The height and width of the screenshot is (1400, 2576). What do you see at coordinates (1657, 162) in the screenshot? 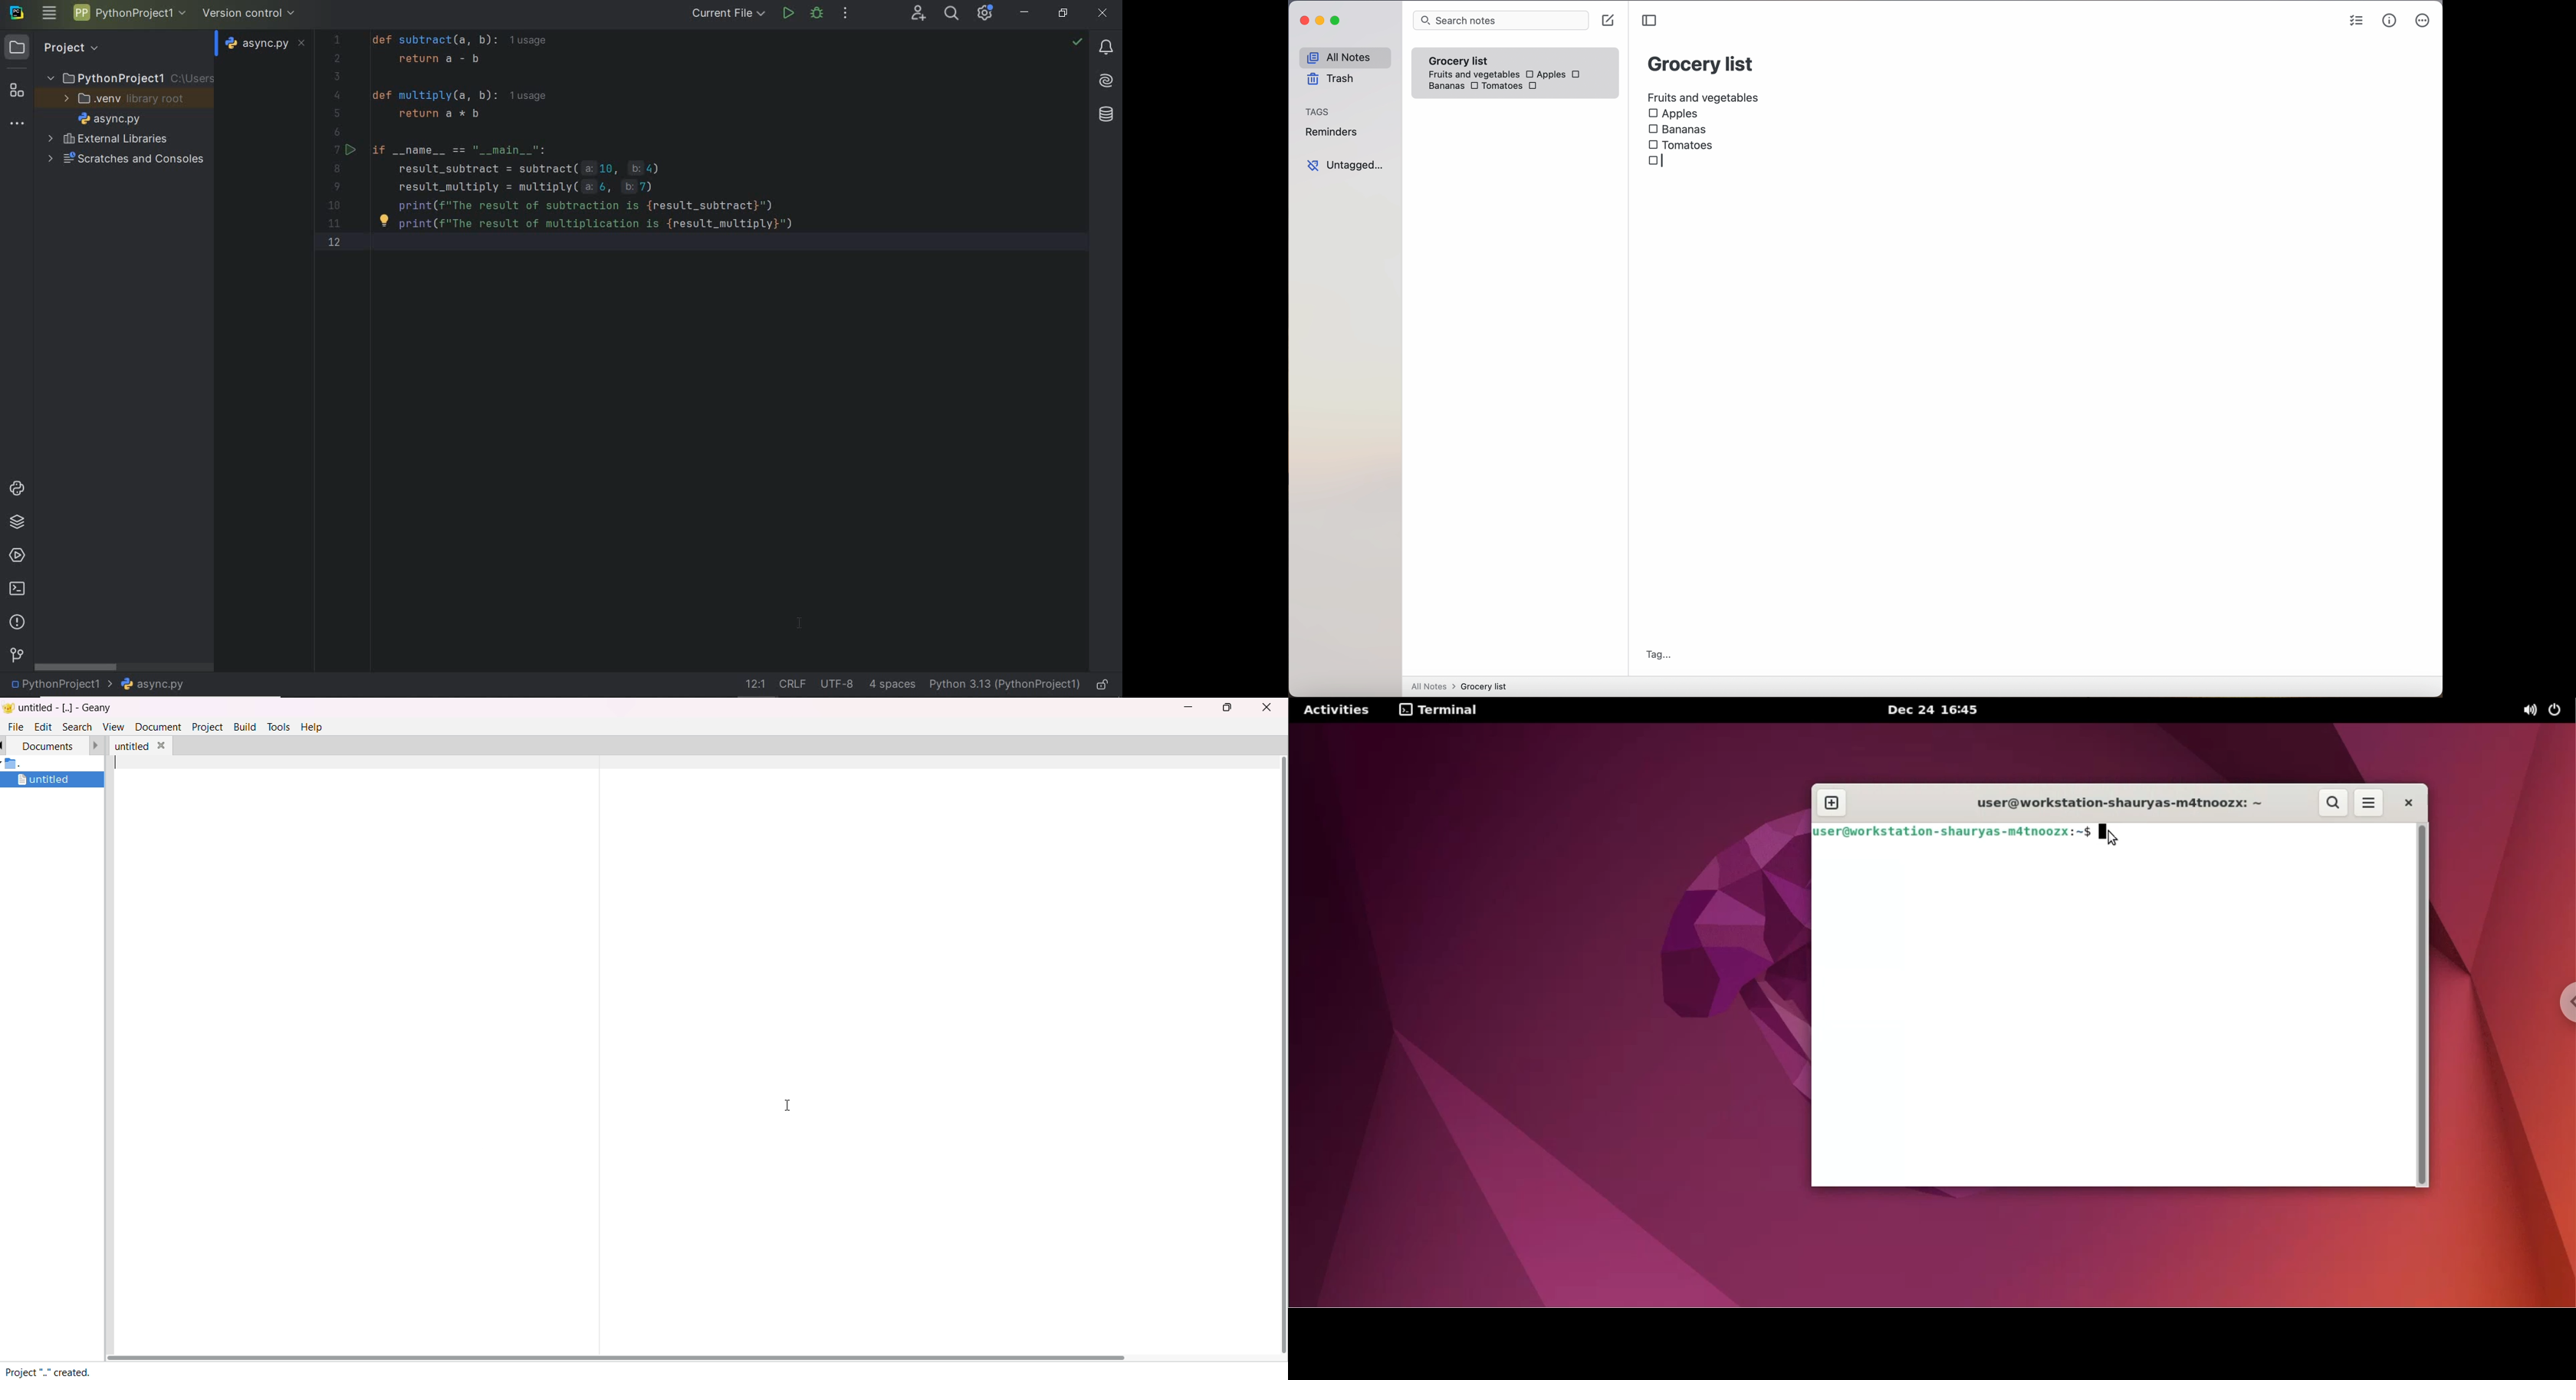
I see `checkbox` at bounding box center [1657, 162].